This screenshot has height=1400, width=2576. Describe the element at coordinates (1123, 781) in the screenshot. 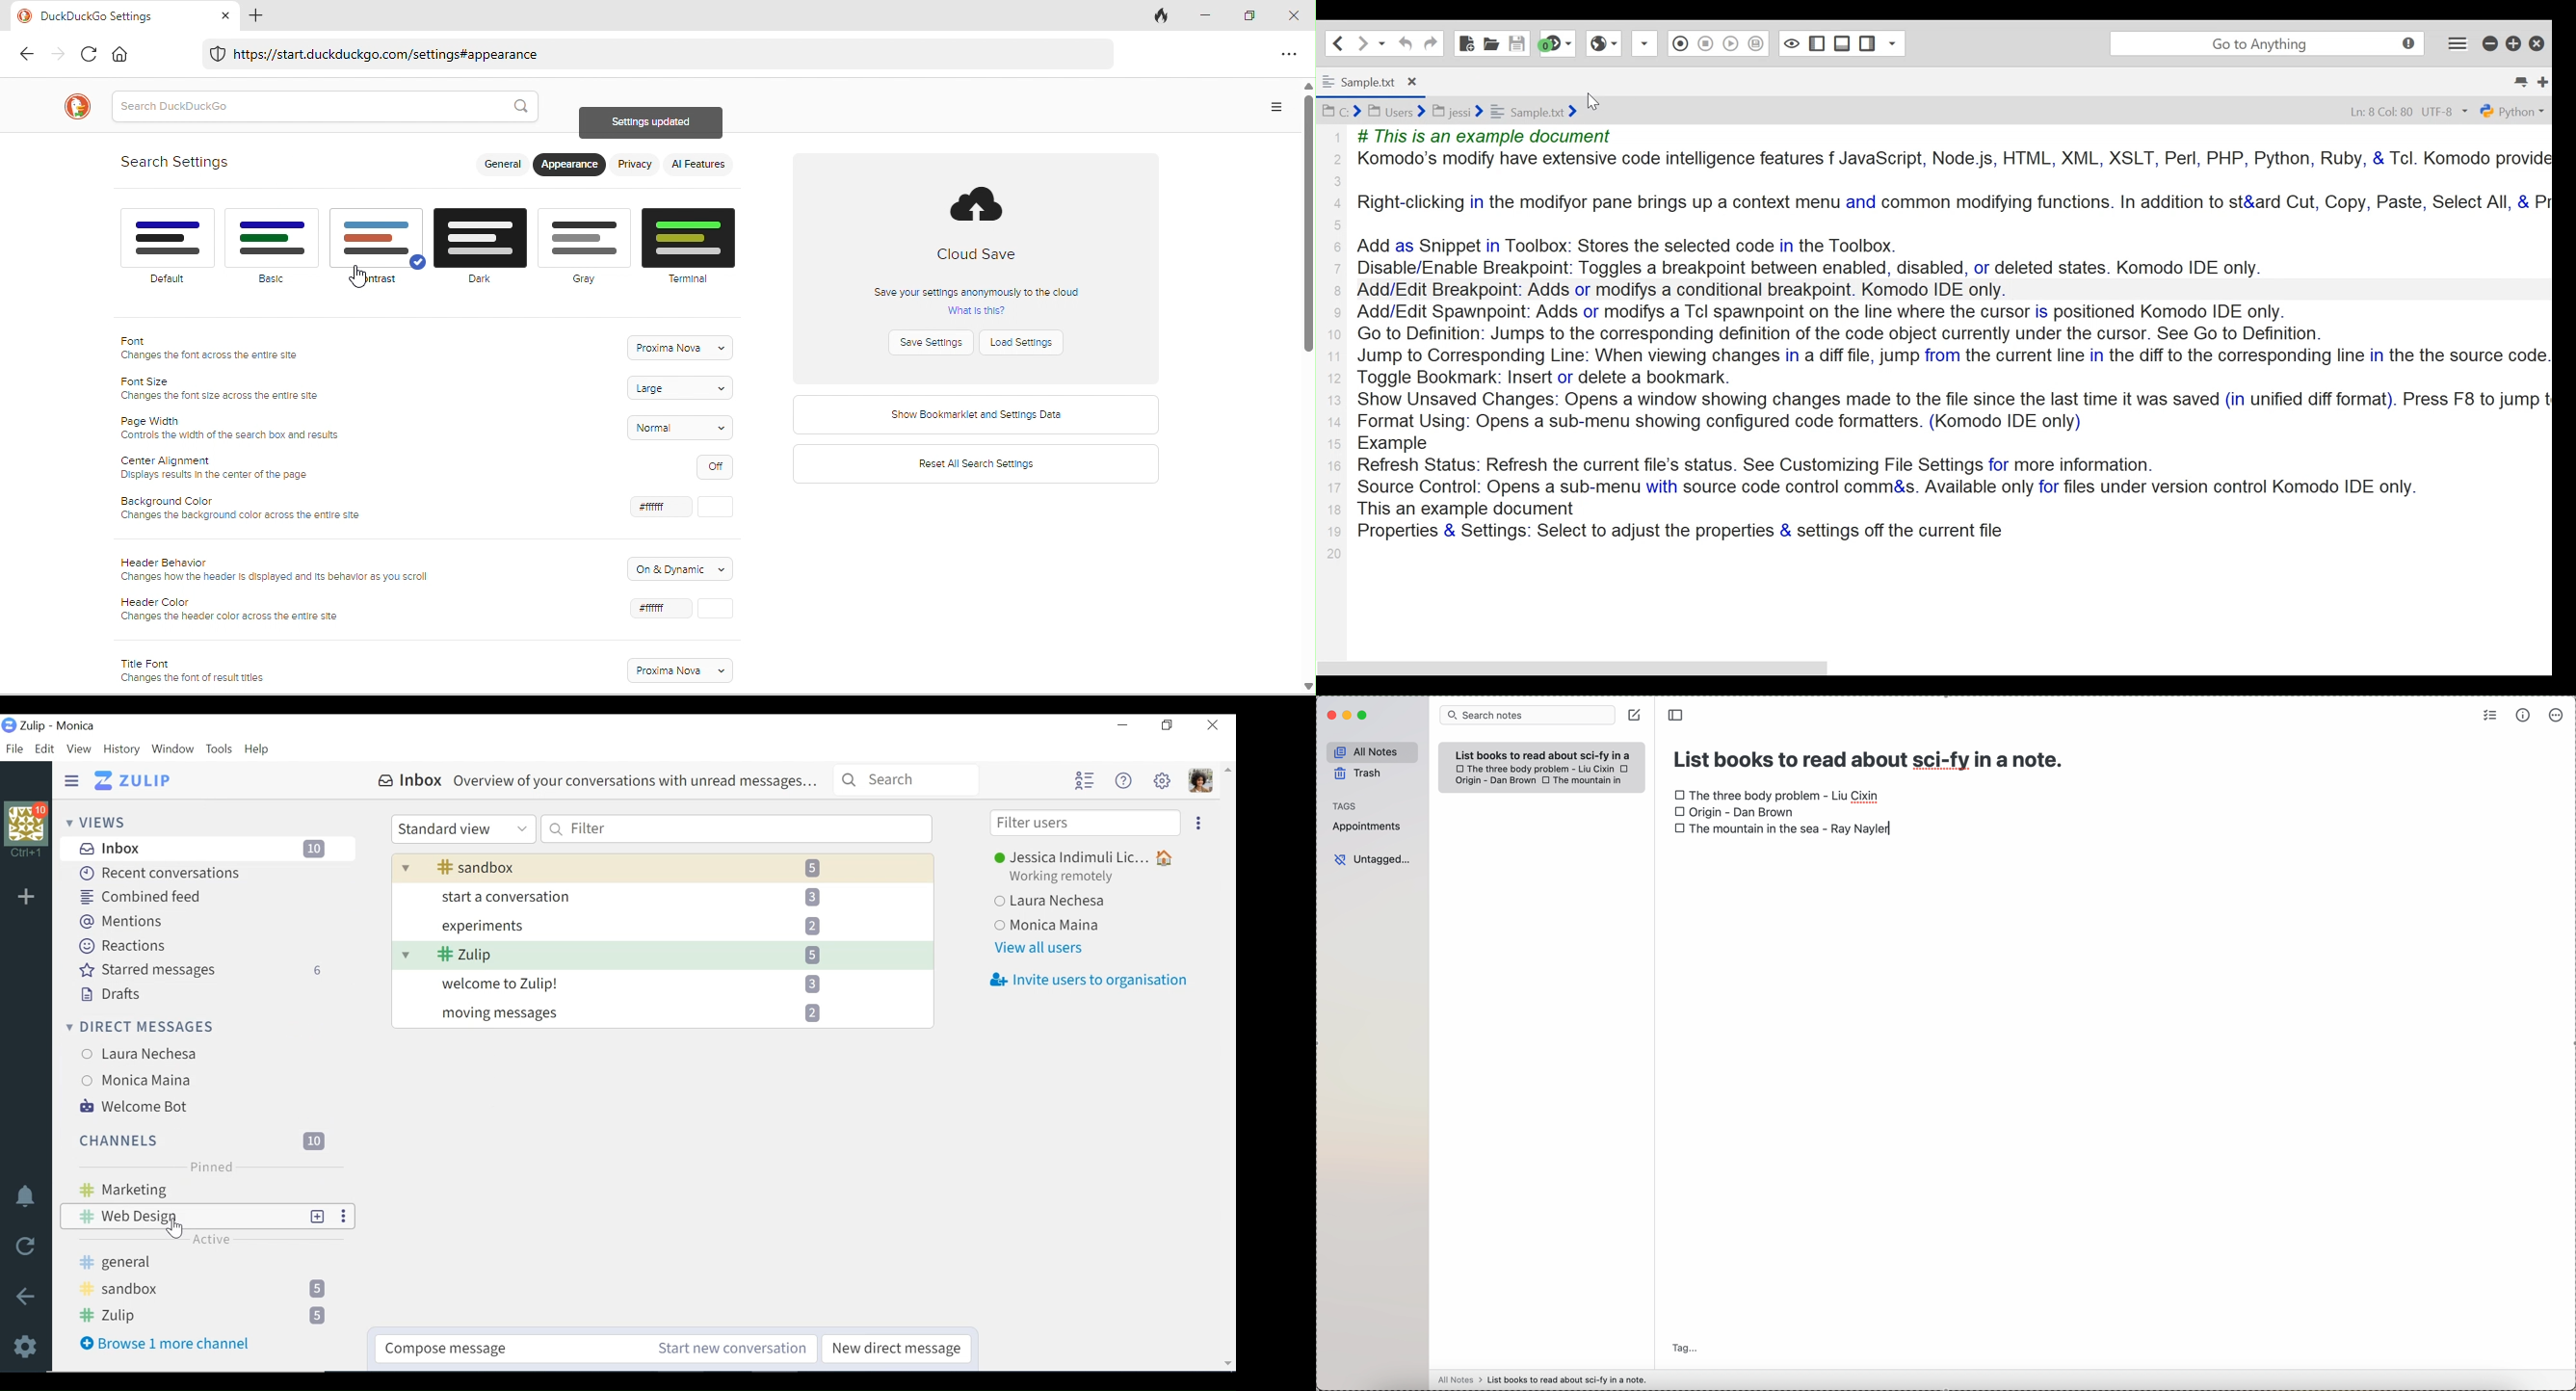

I see `Help menu` at that location.